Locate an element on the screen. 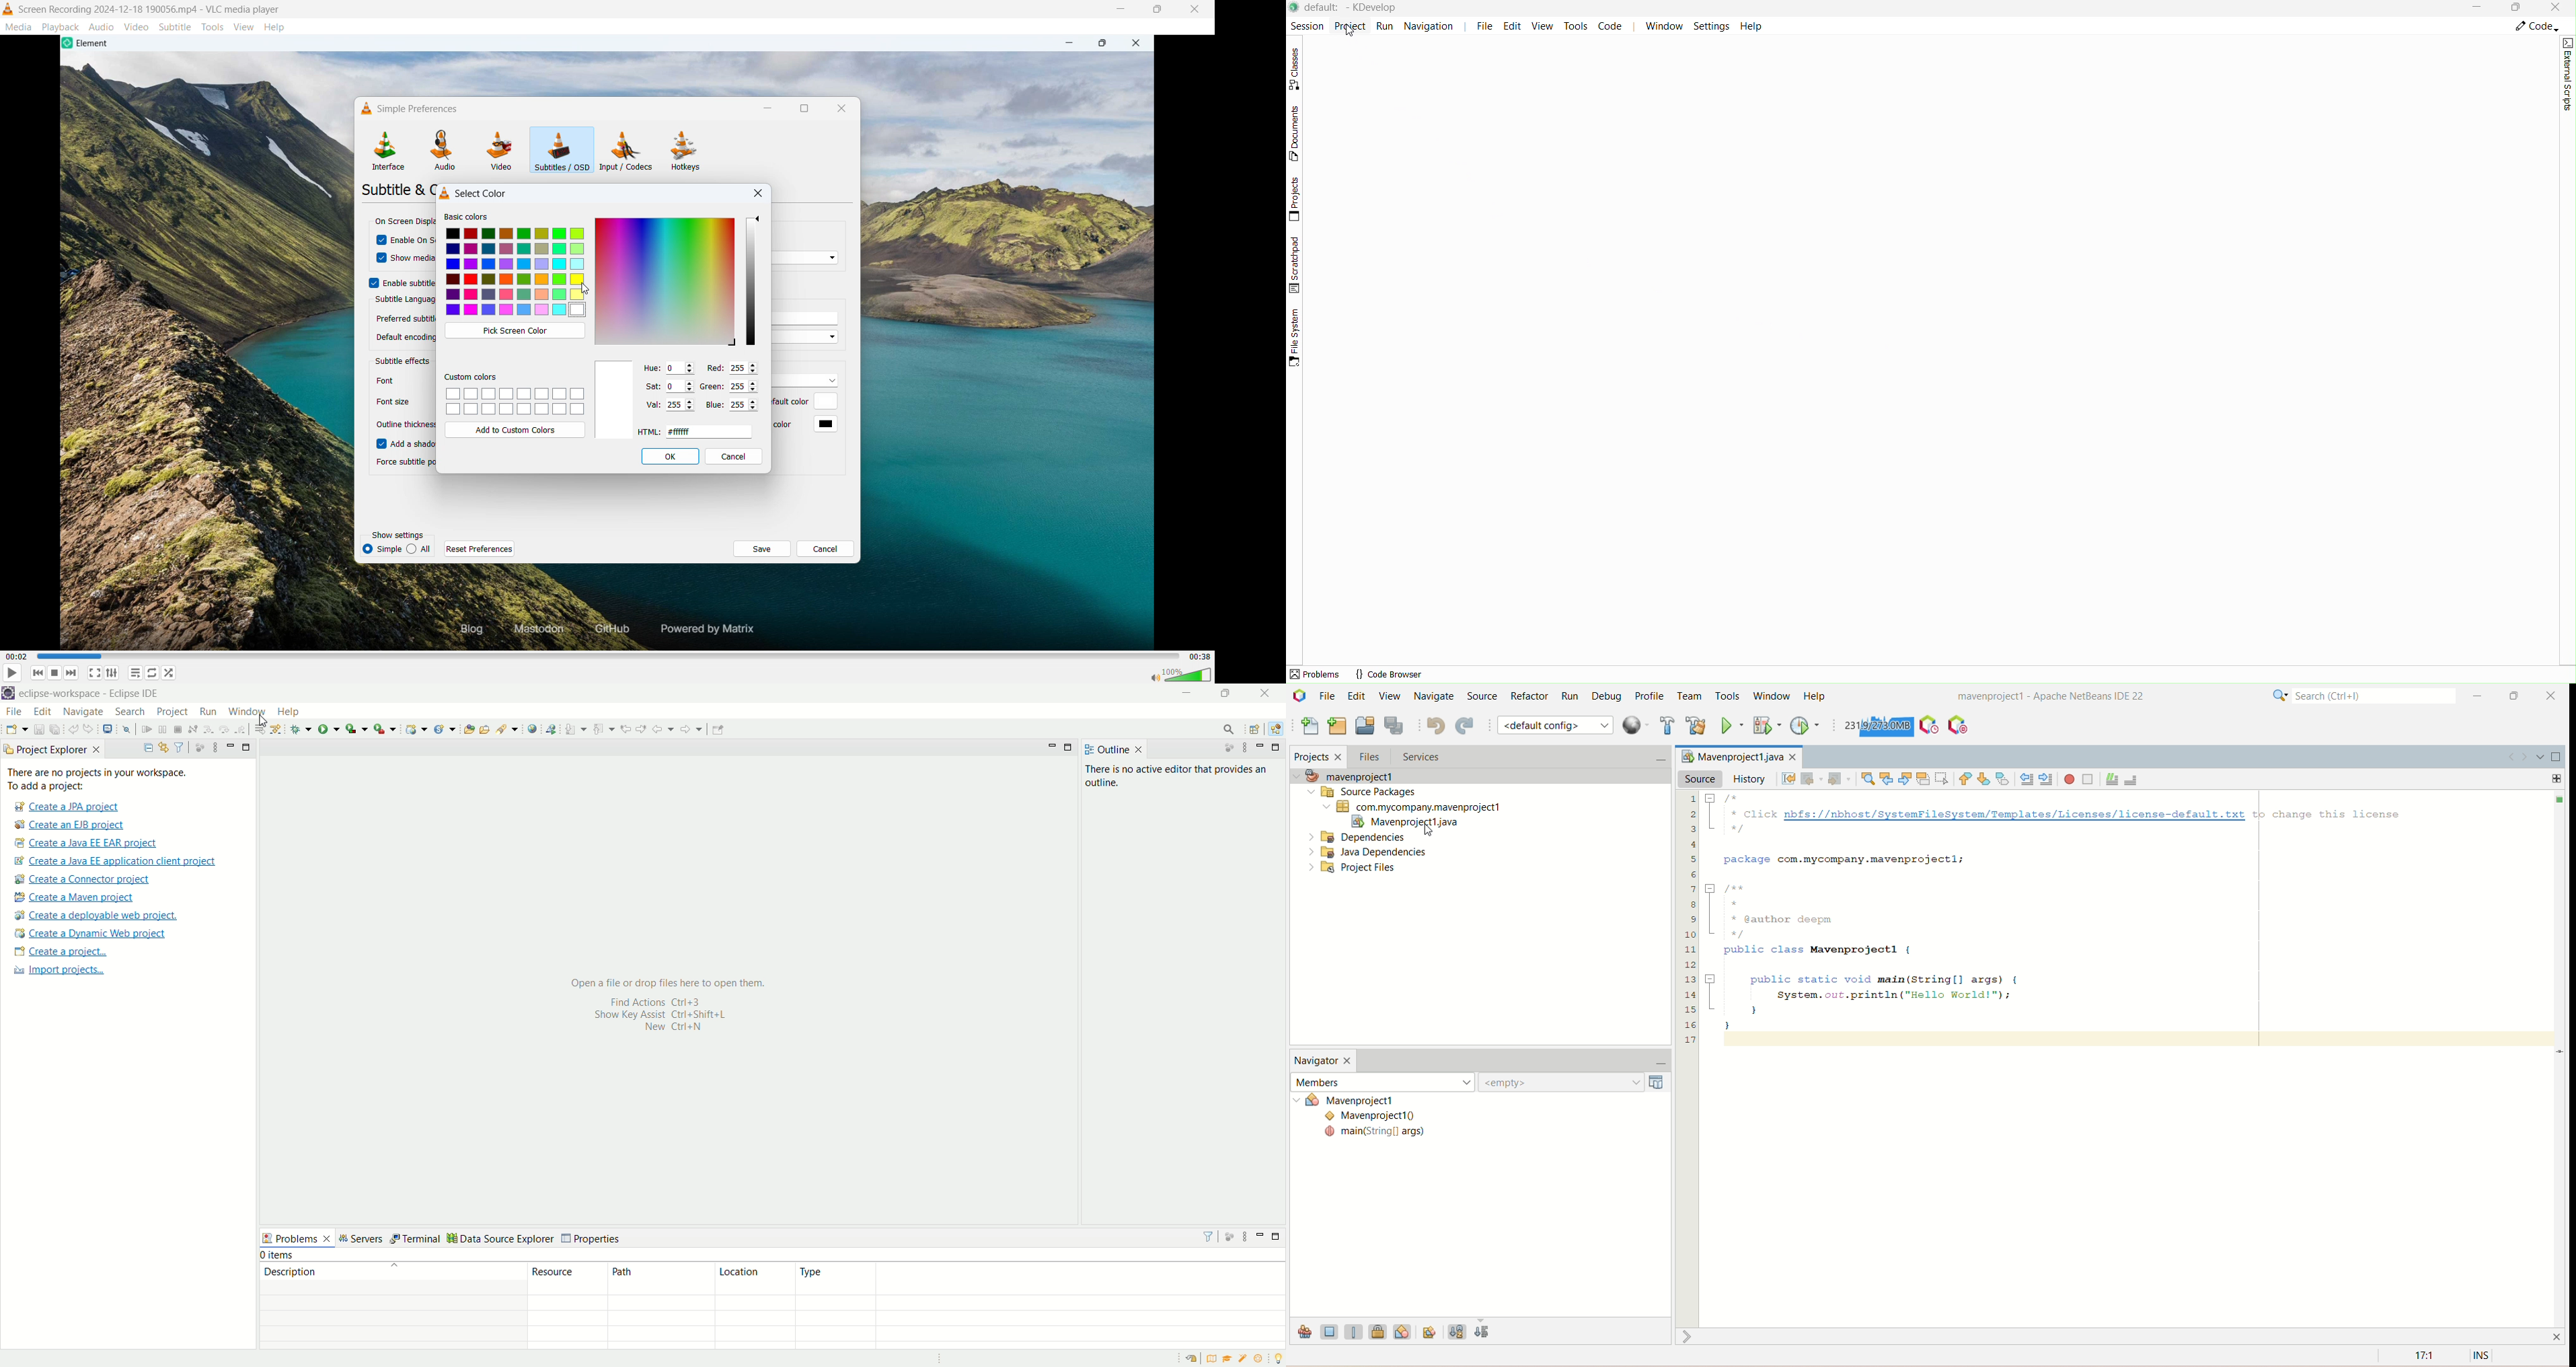  location is located at coordinates (756, 1278).